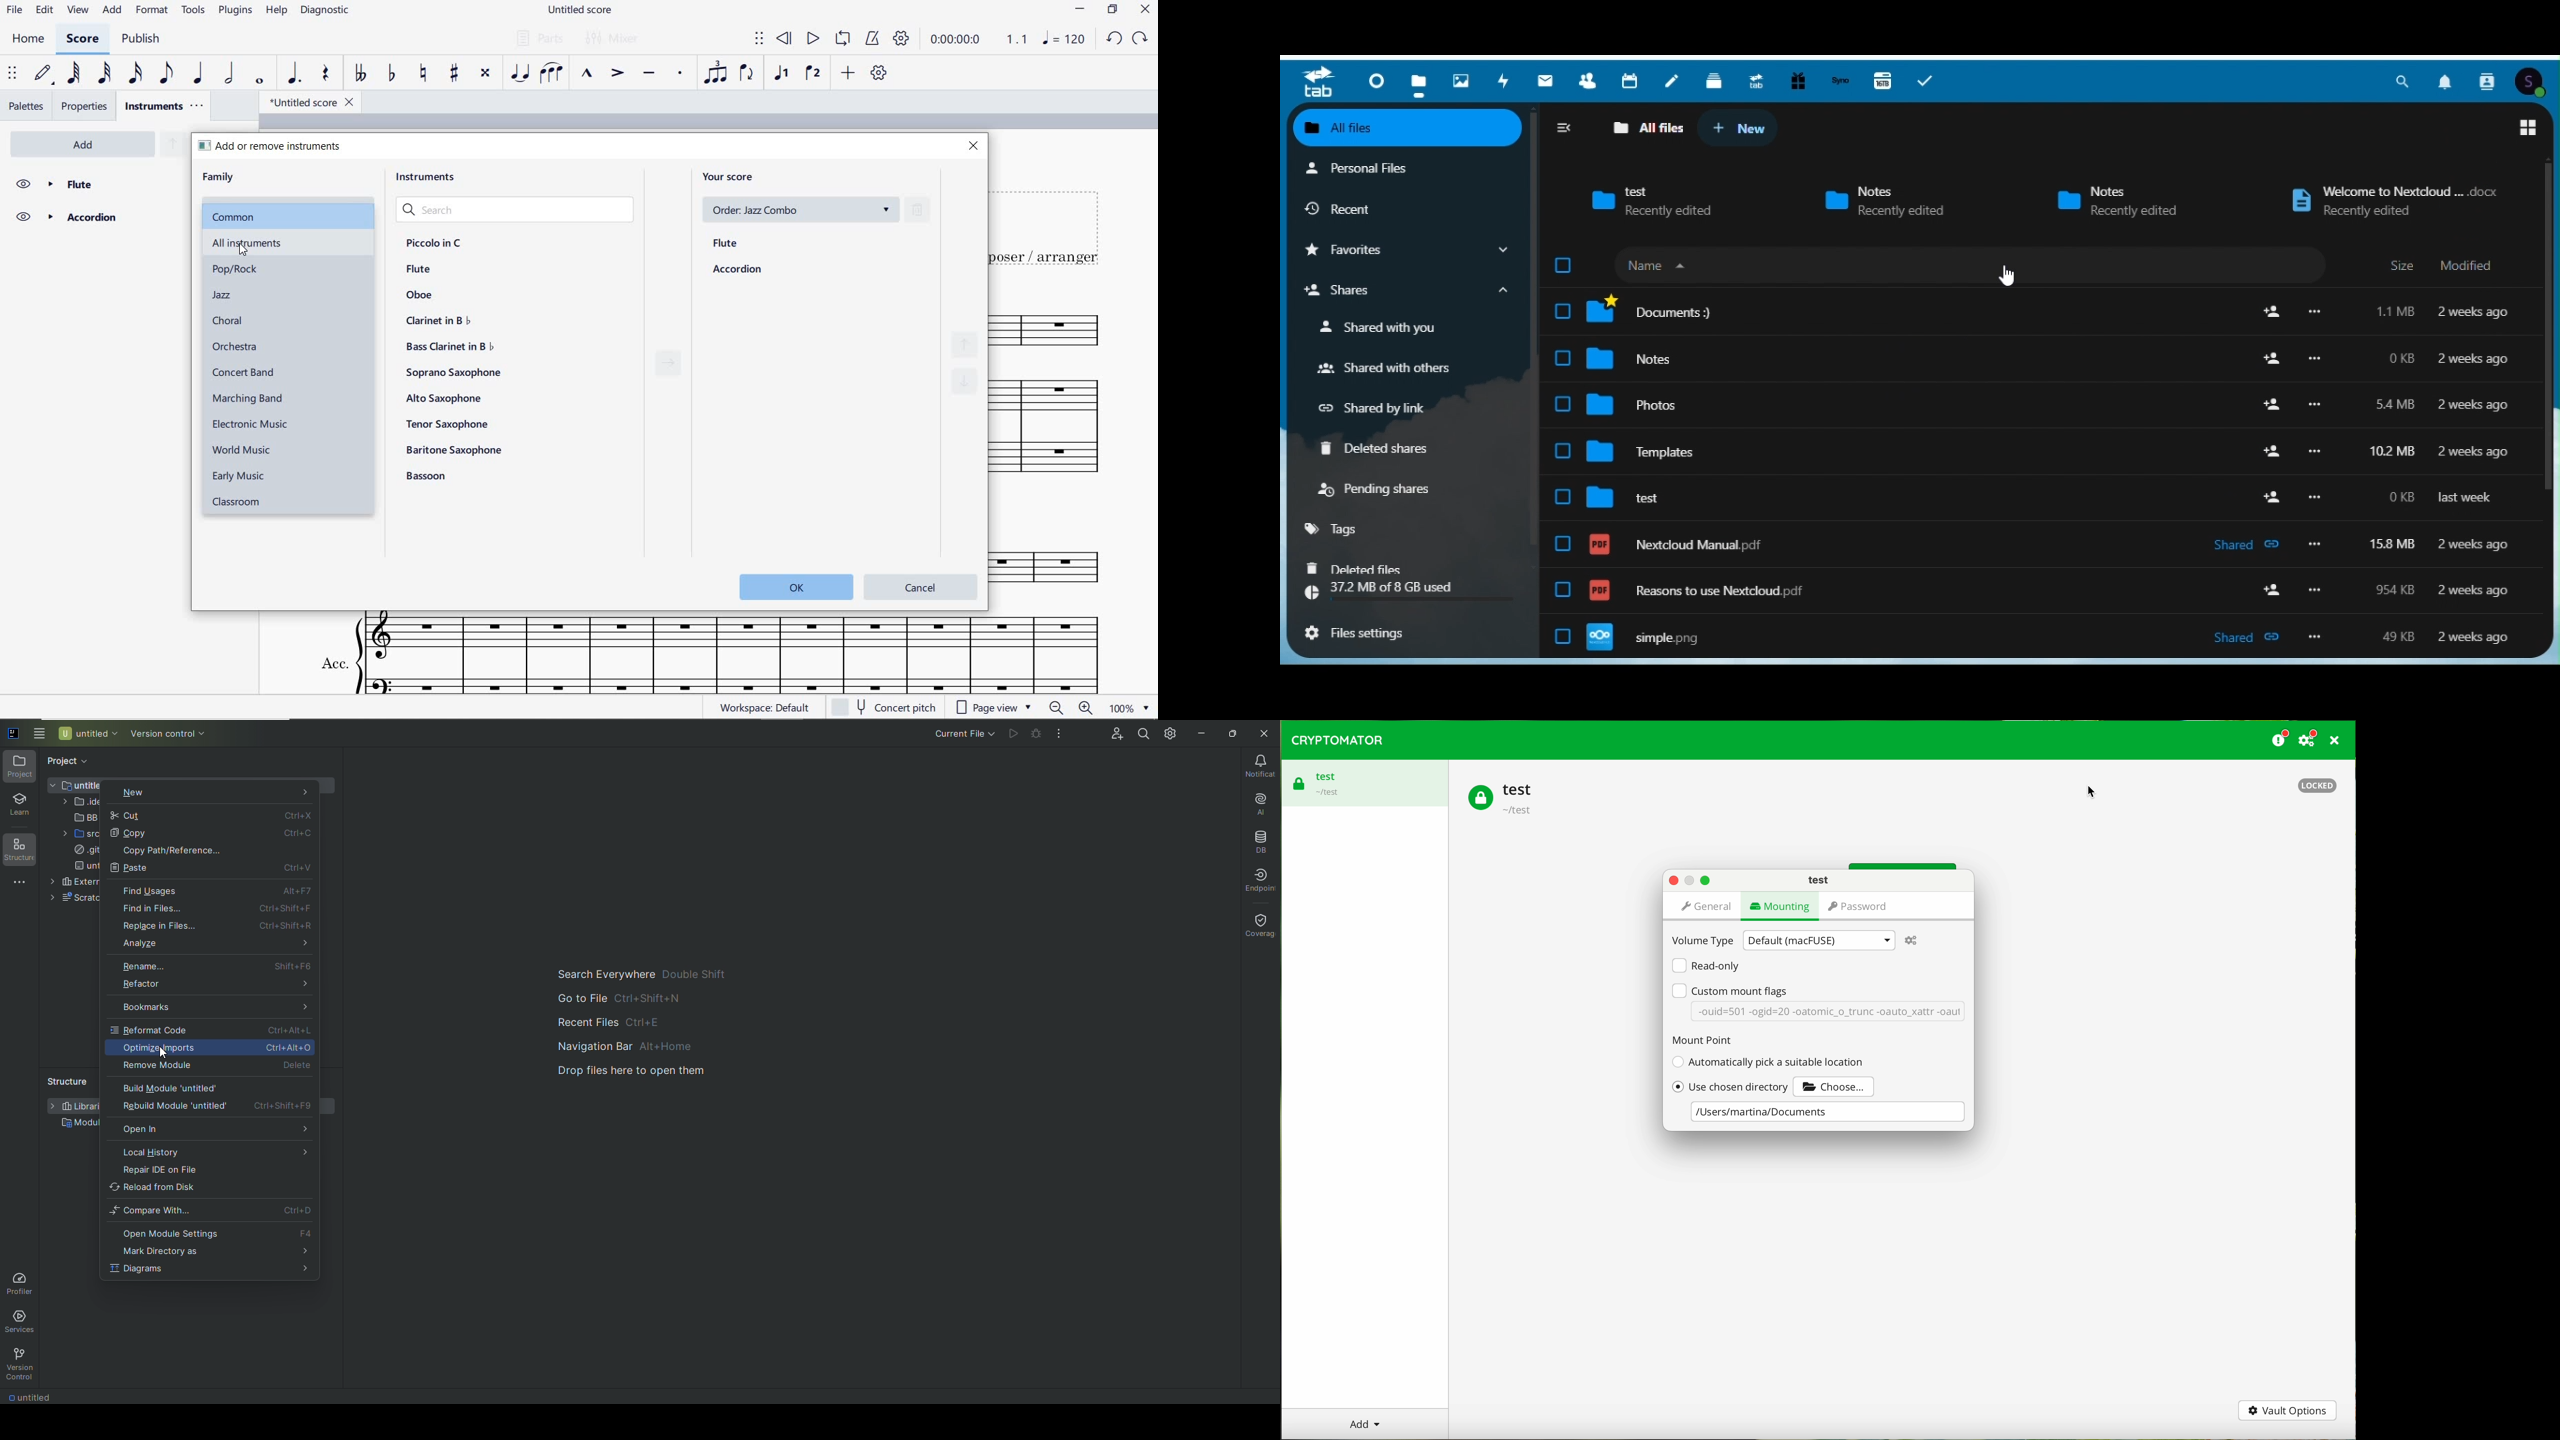  What do you see at coordinates (1640, 128) in the screenshot?
I see `All files` at bounding box center [1640, 128].